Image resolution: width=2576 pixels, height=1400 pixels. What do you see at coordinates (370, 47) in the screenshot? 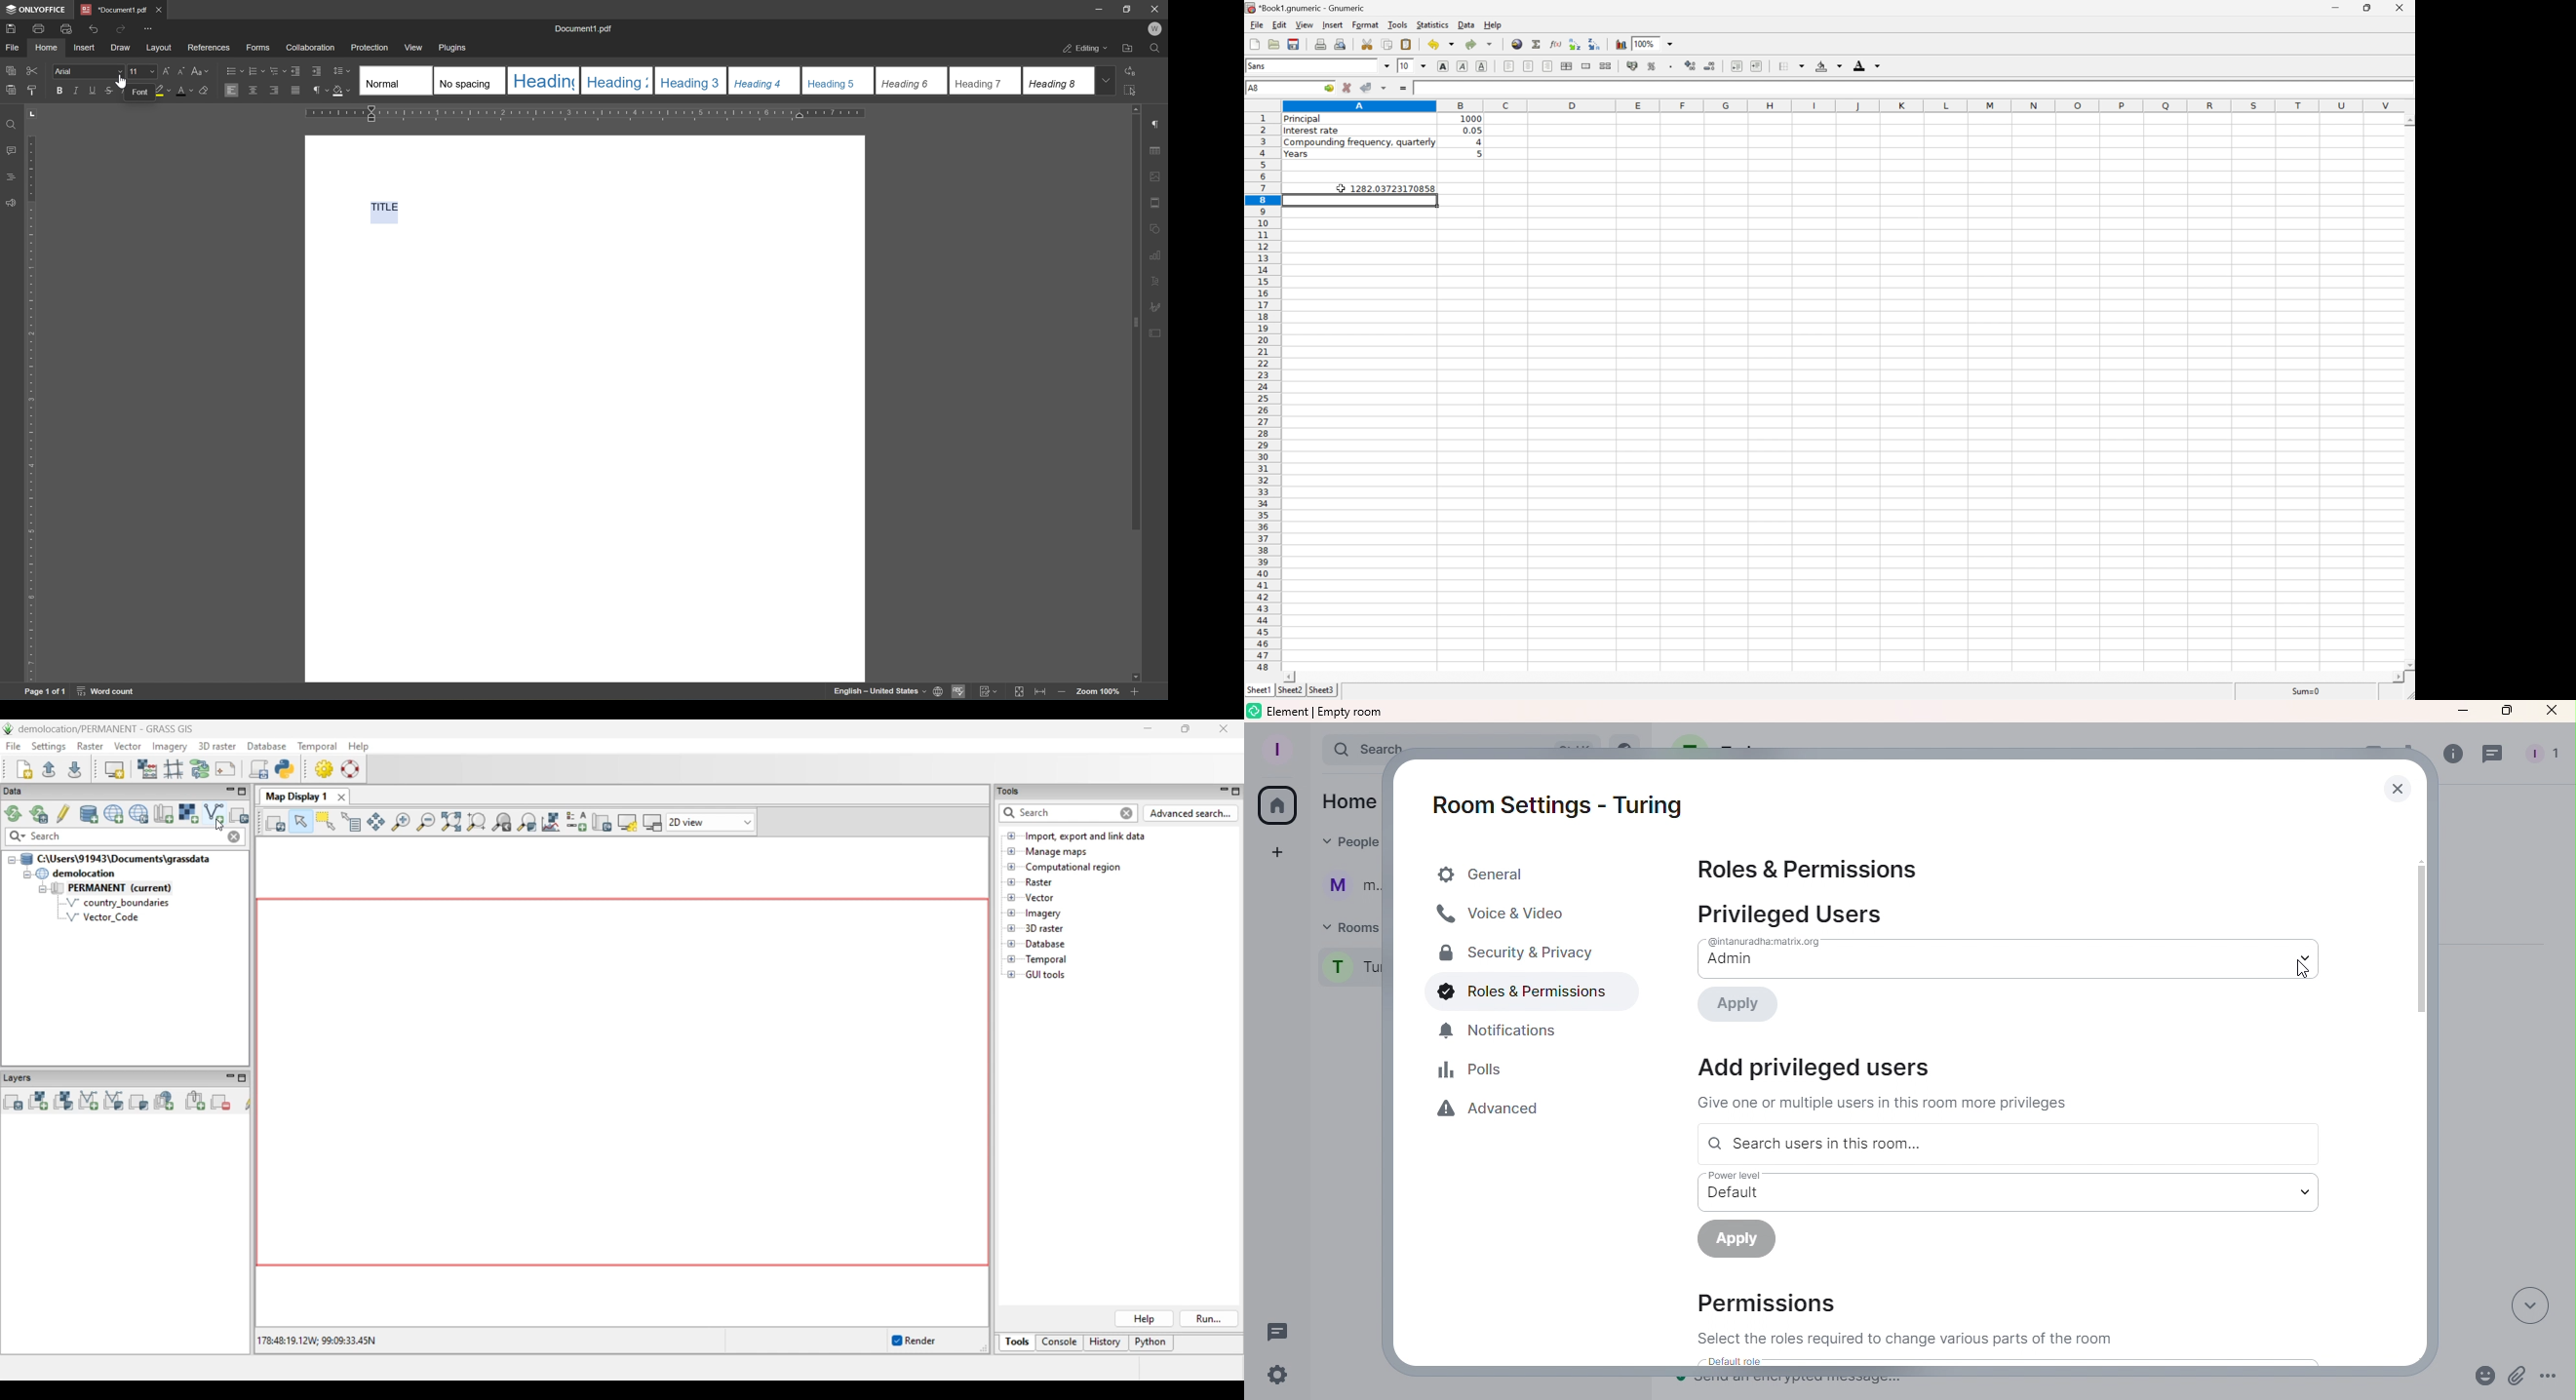
I see `protection` at bounding box center [370, 47].